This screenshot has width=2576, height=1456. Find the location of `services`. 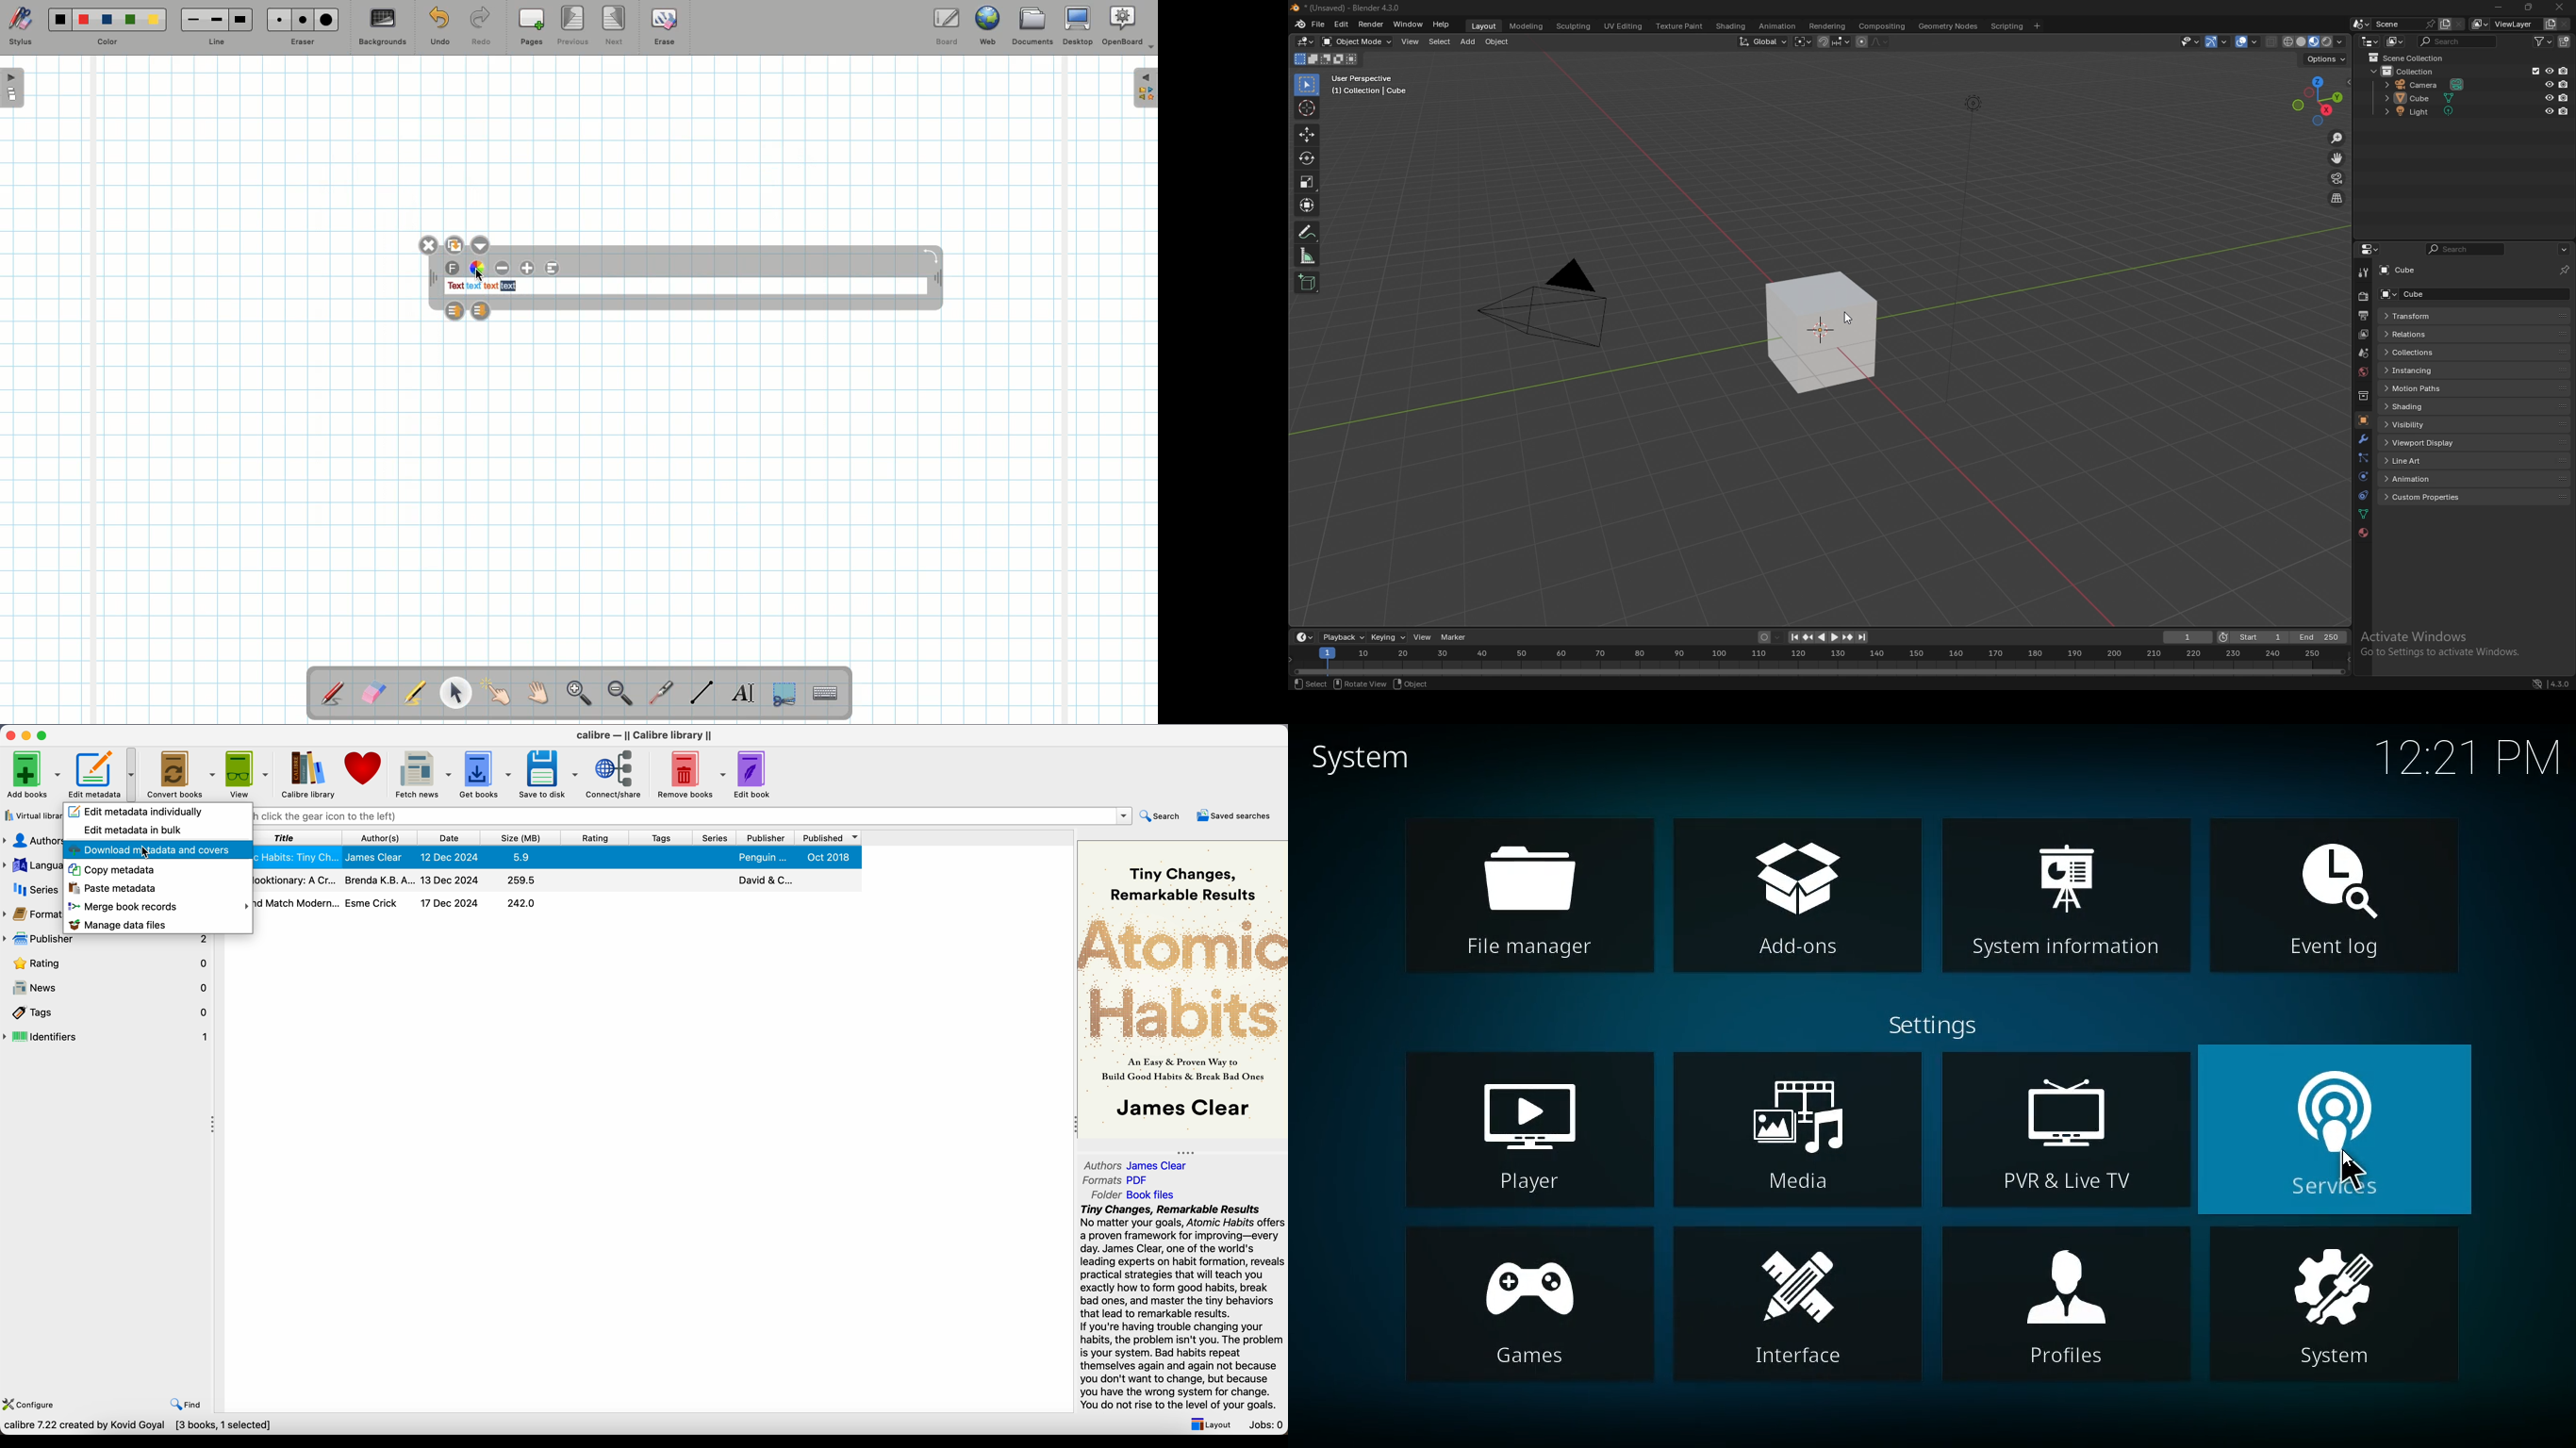

services is located at coordinates (2345, 1129).